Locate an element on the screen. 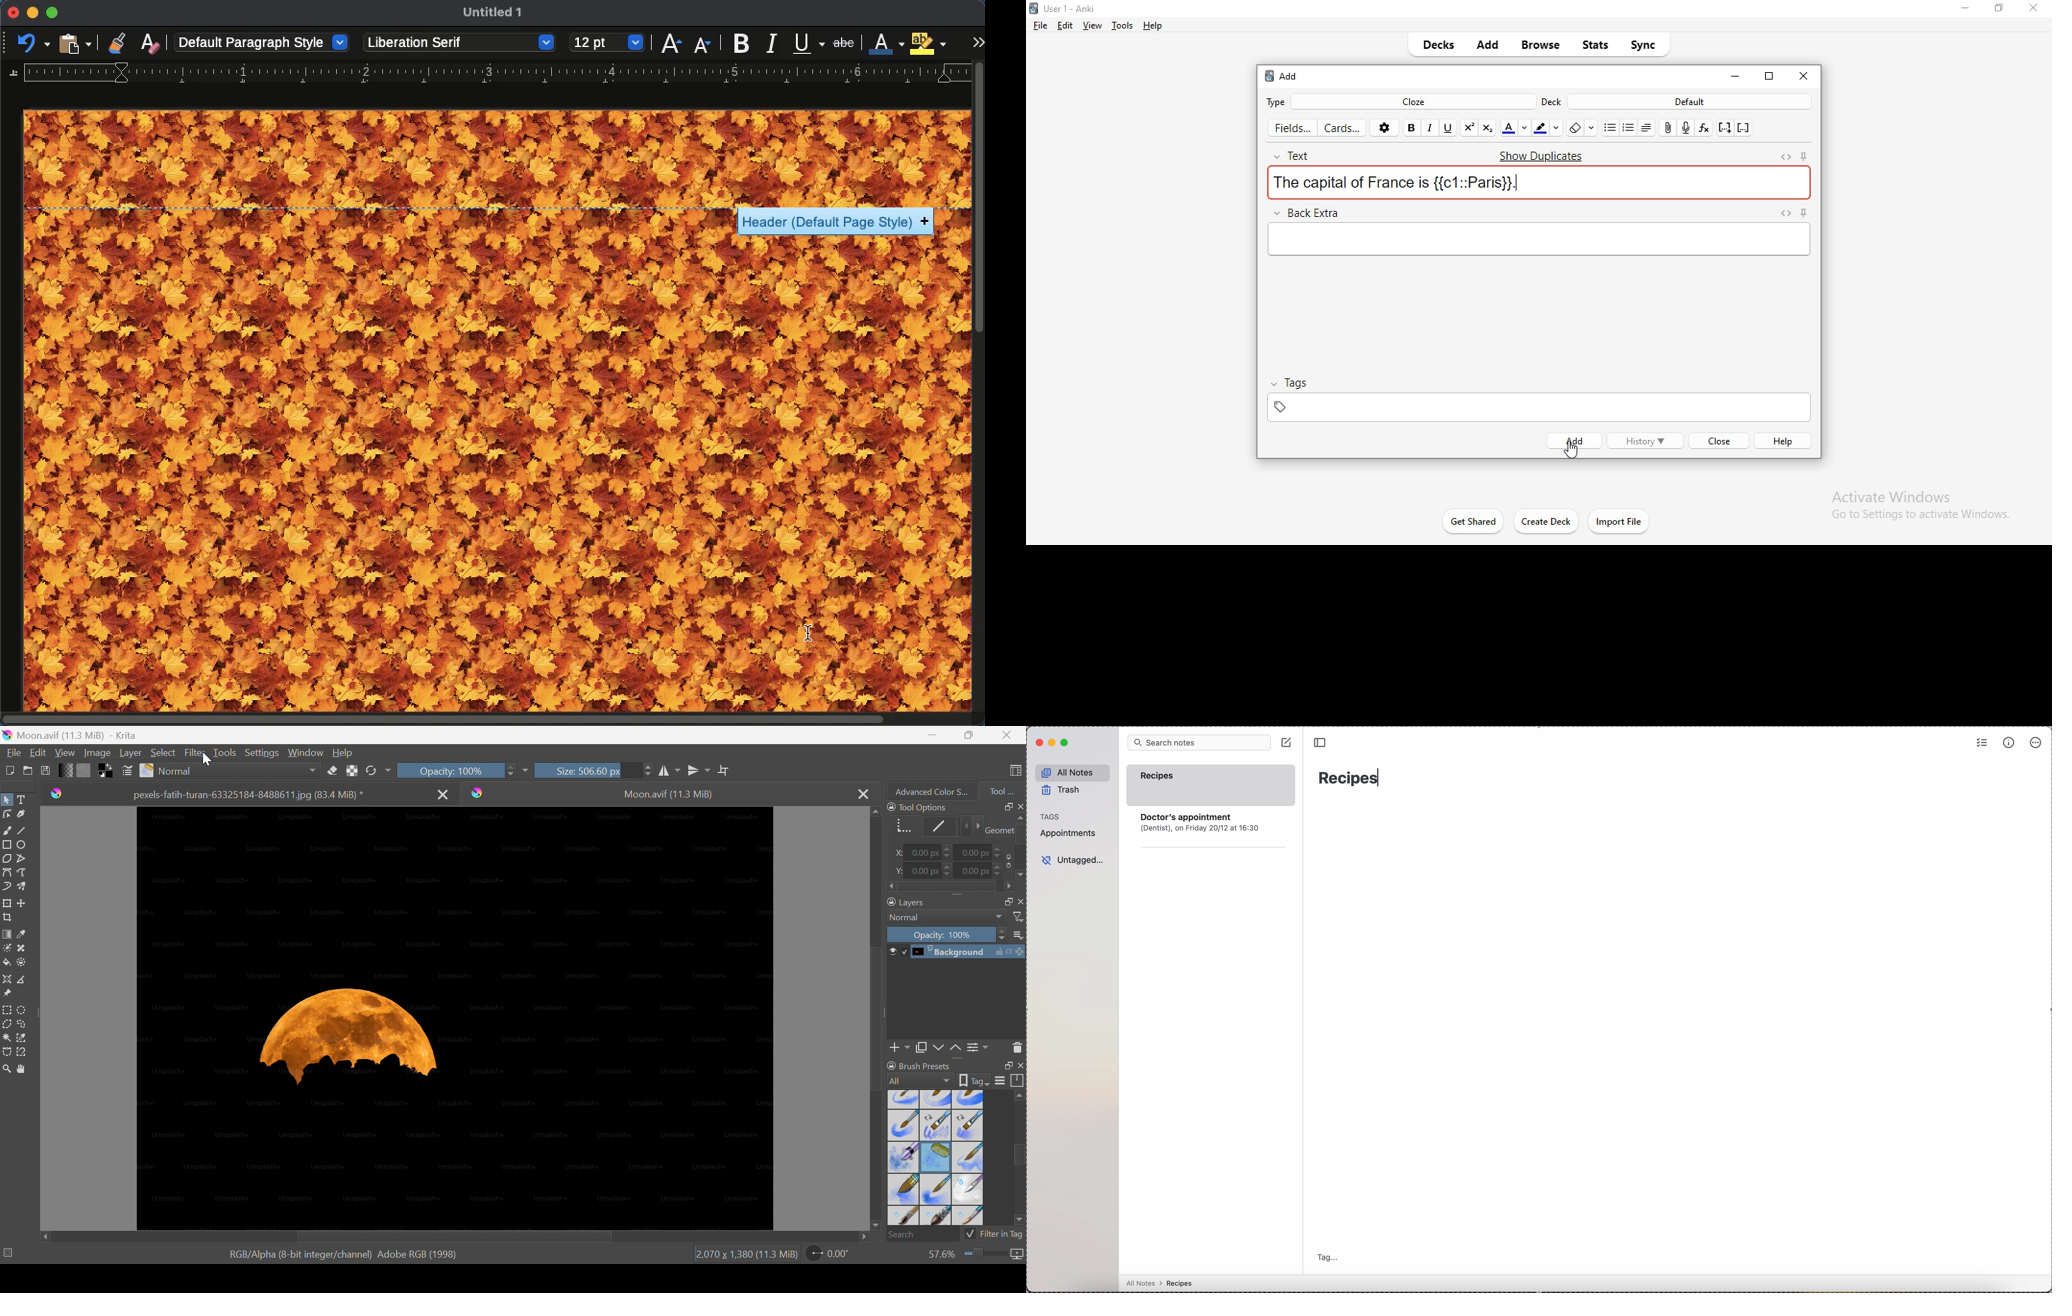 The image size is (2072, 1316). decrease size is located at coordinates (701, 46).